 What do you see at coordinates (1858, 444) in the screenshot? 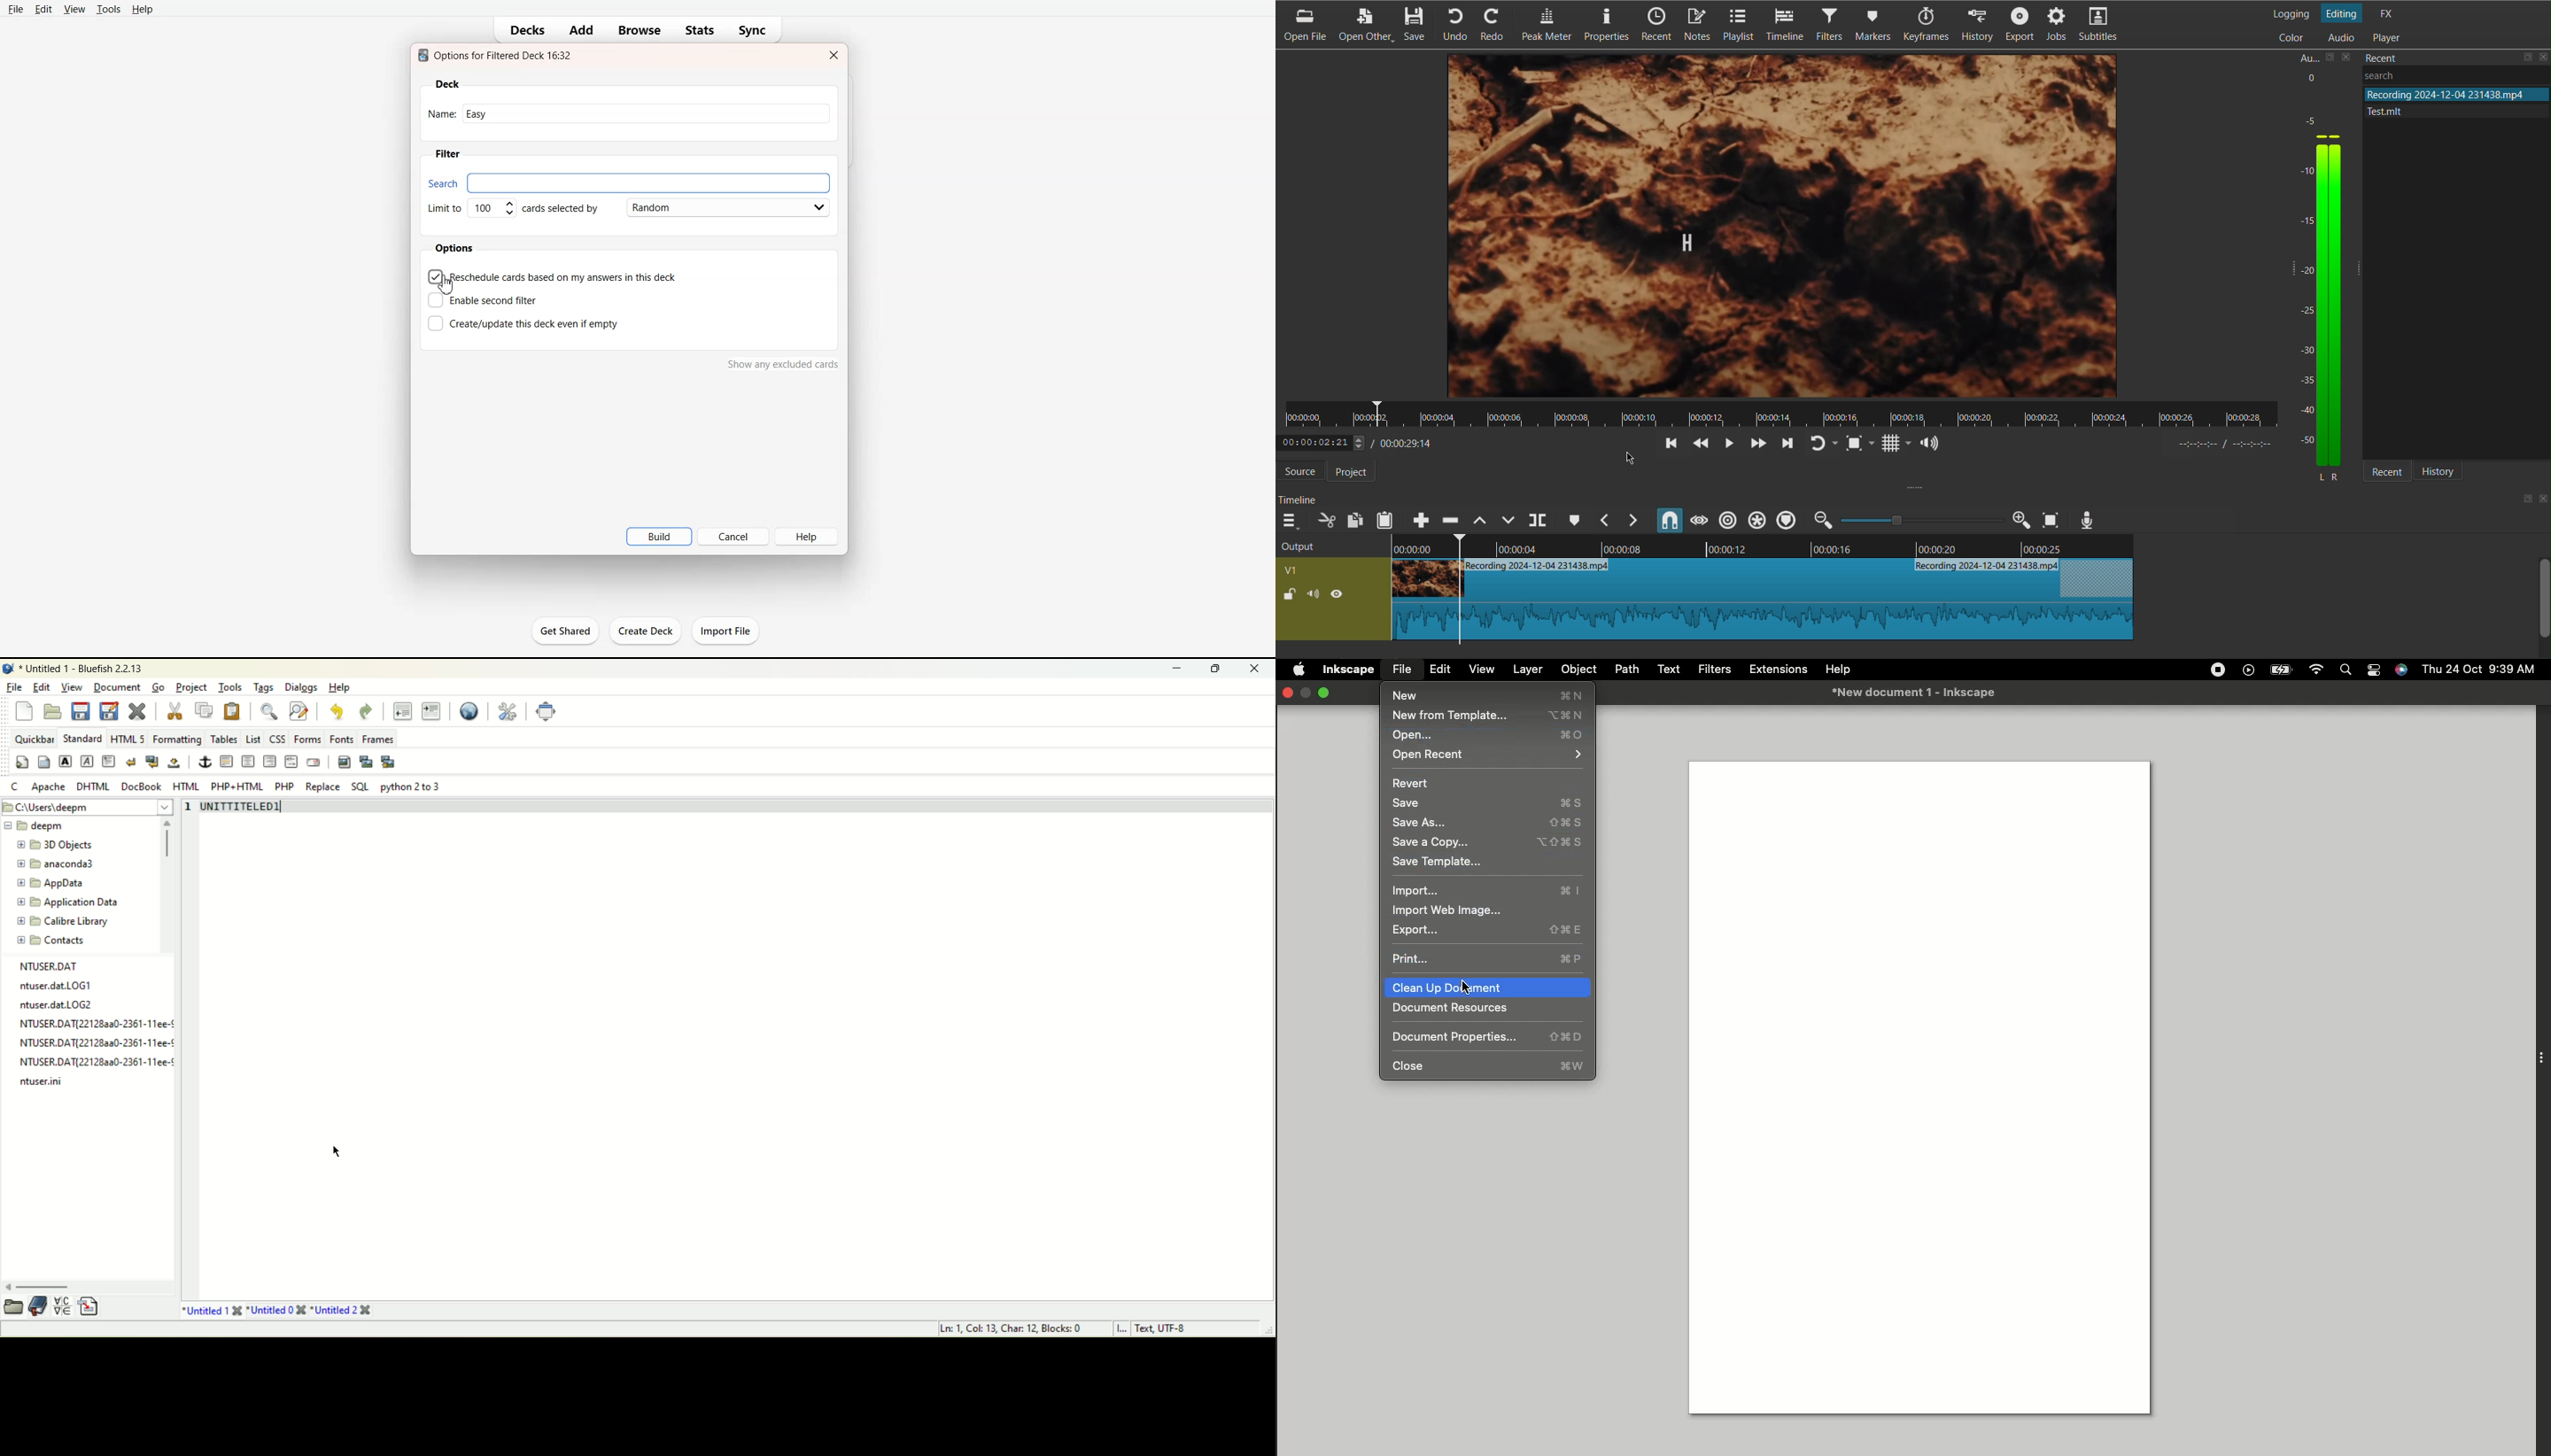
I see `Fit to Screen` at bounding box center [1858, 444].